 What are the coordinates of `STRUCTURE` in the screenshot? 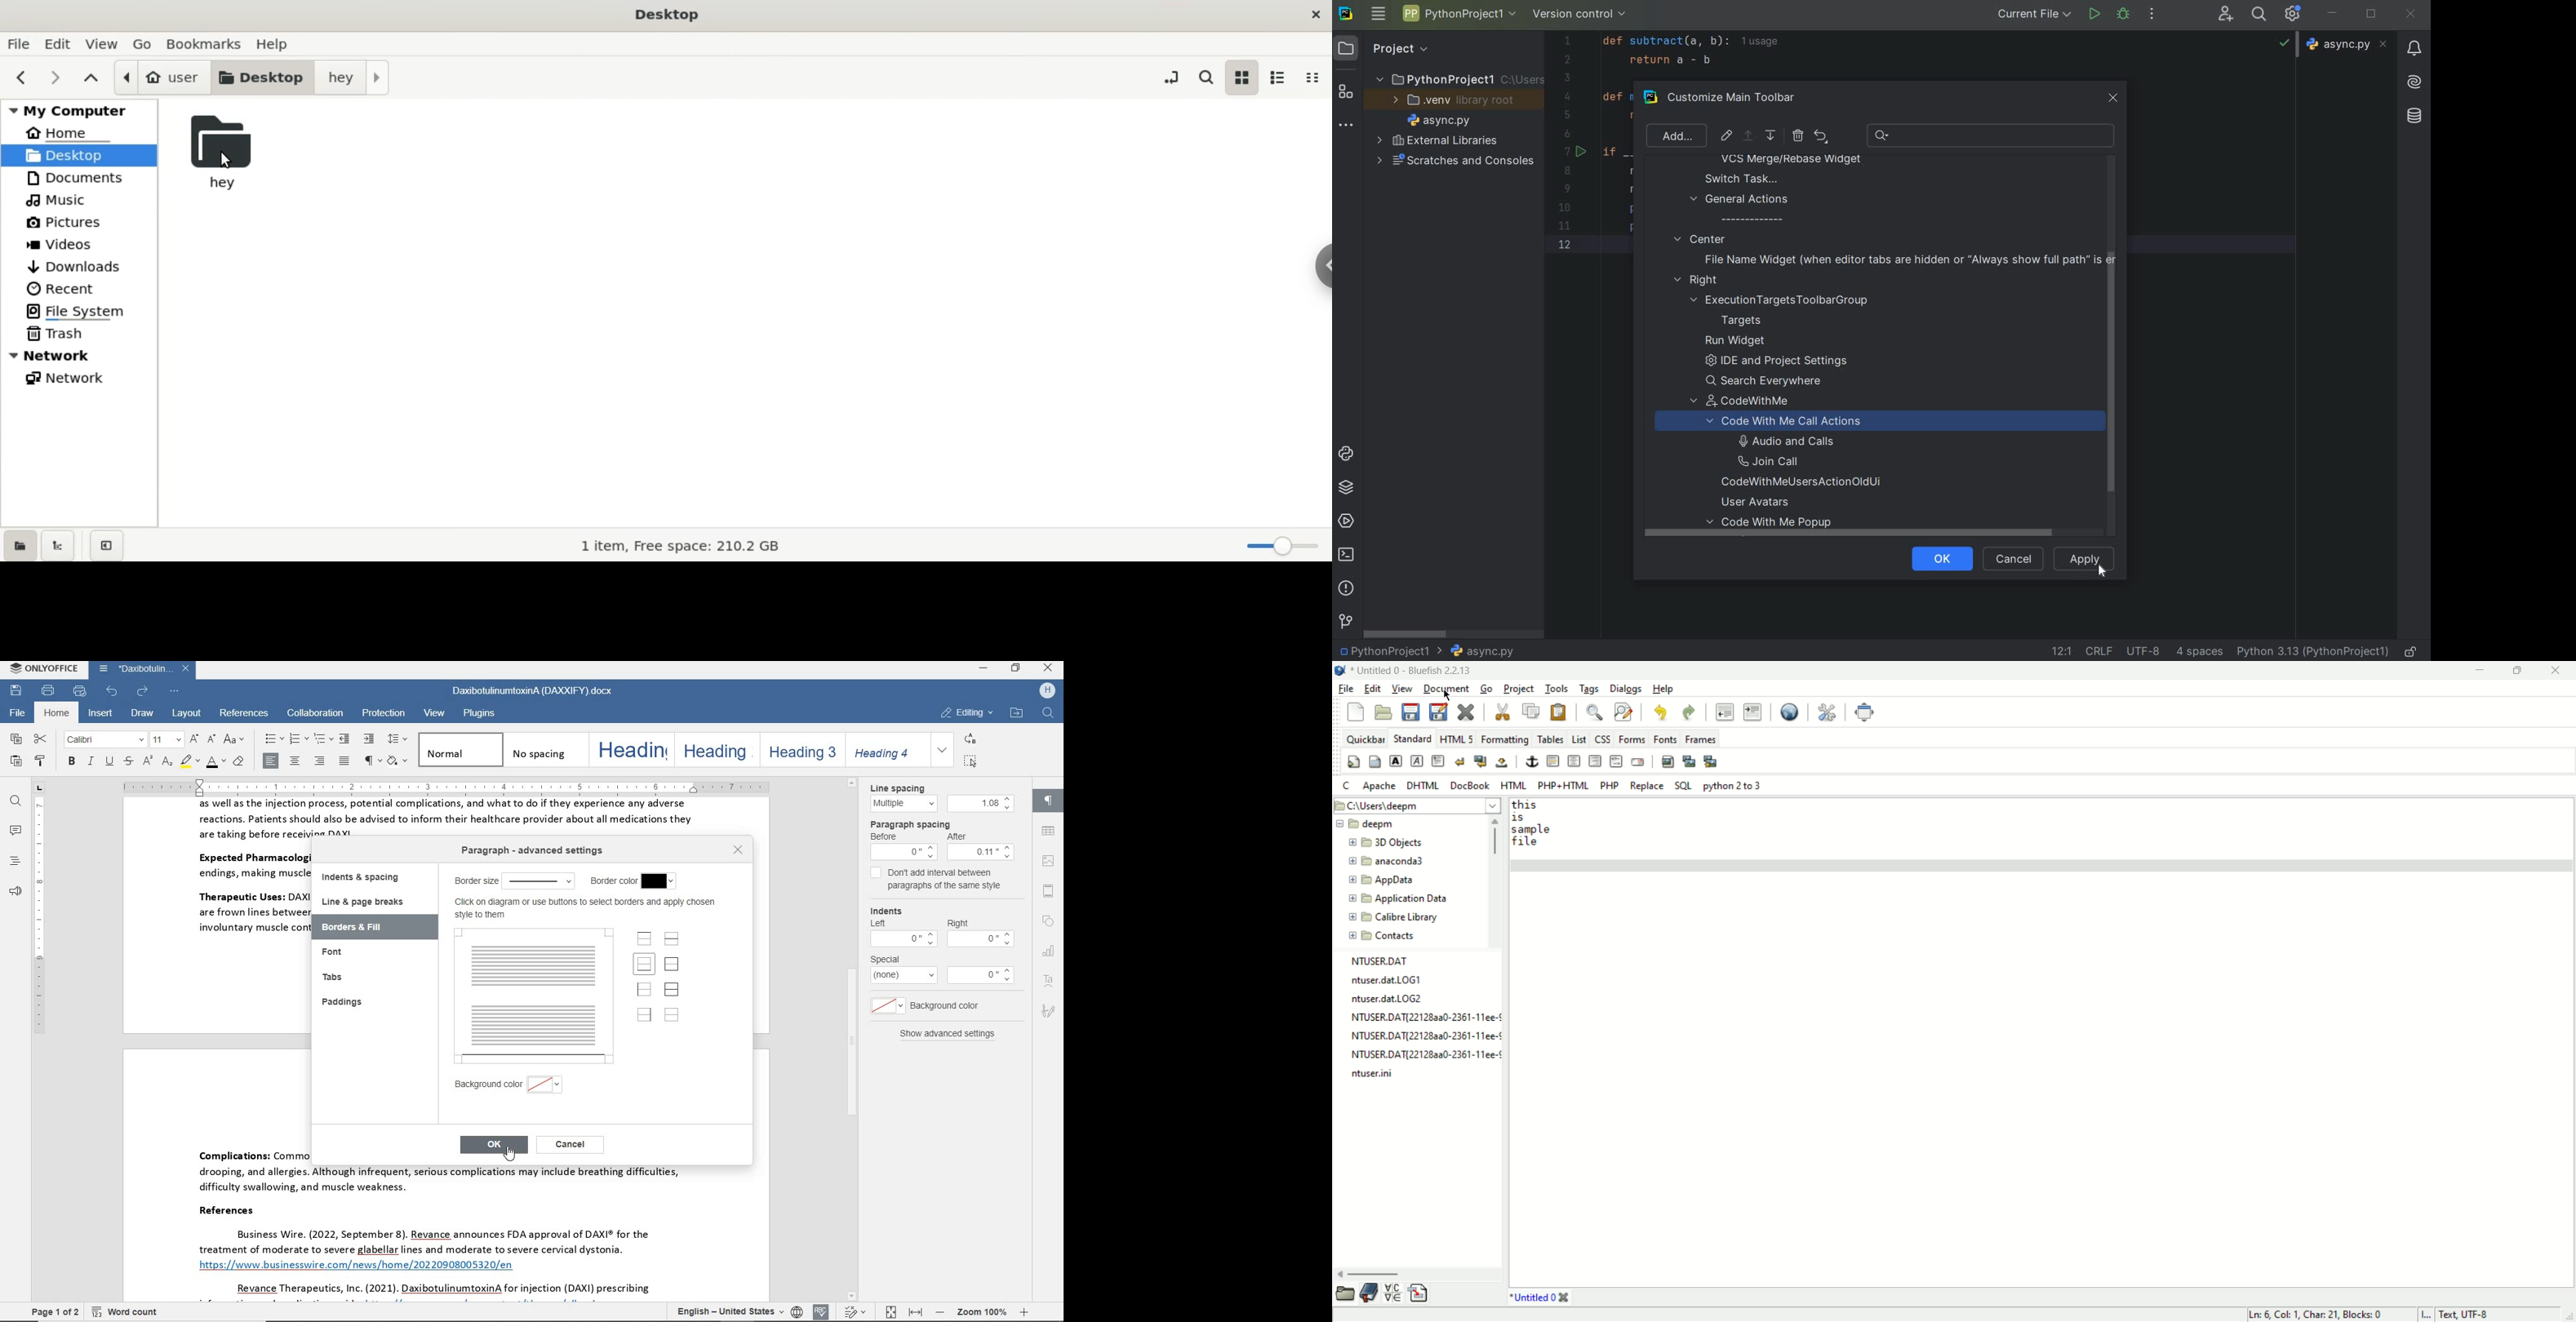 It's located at (1347, 94).